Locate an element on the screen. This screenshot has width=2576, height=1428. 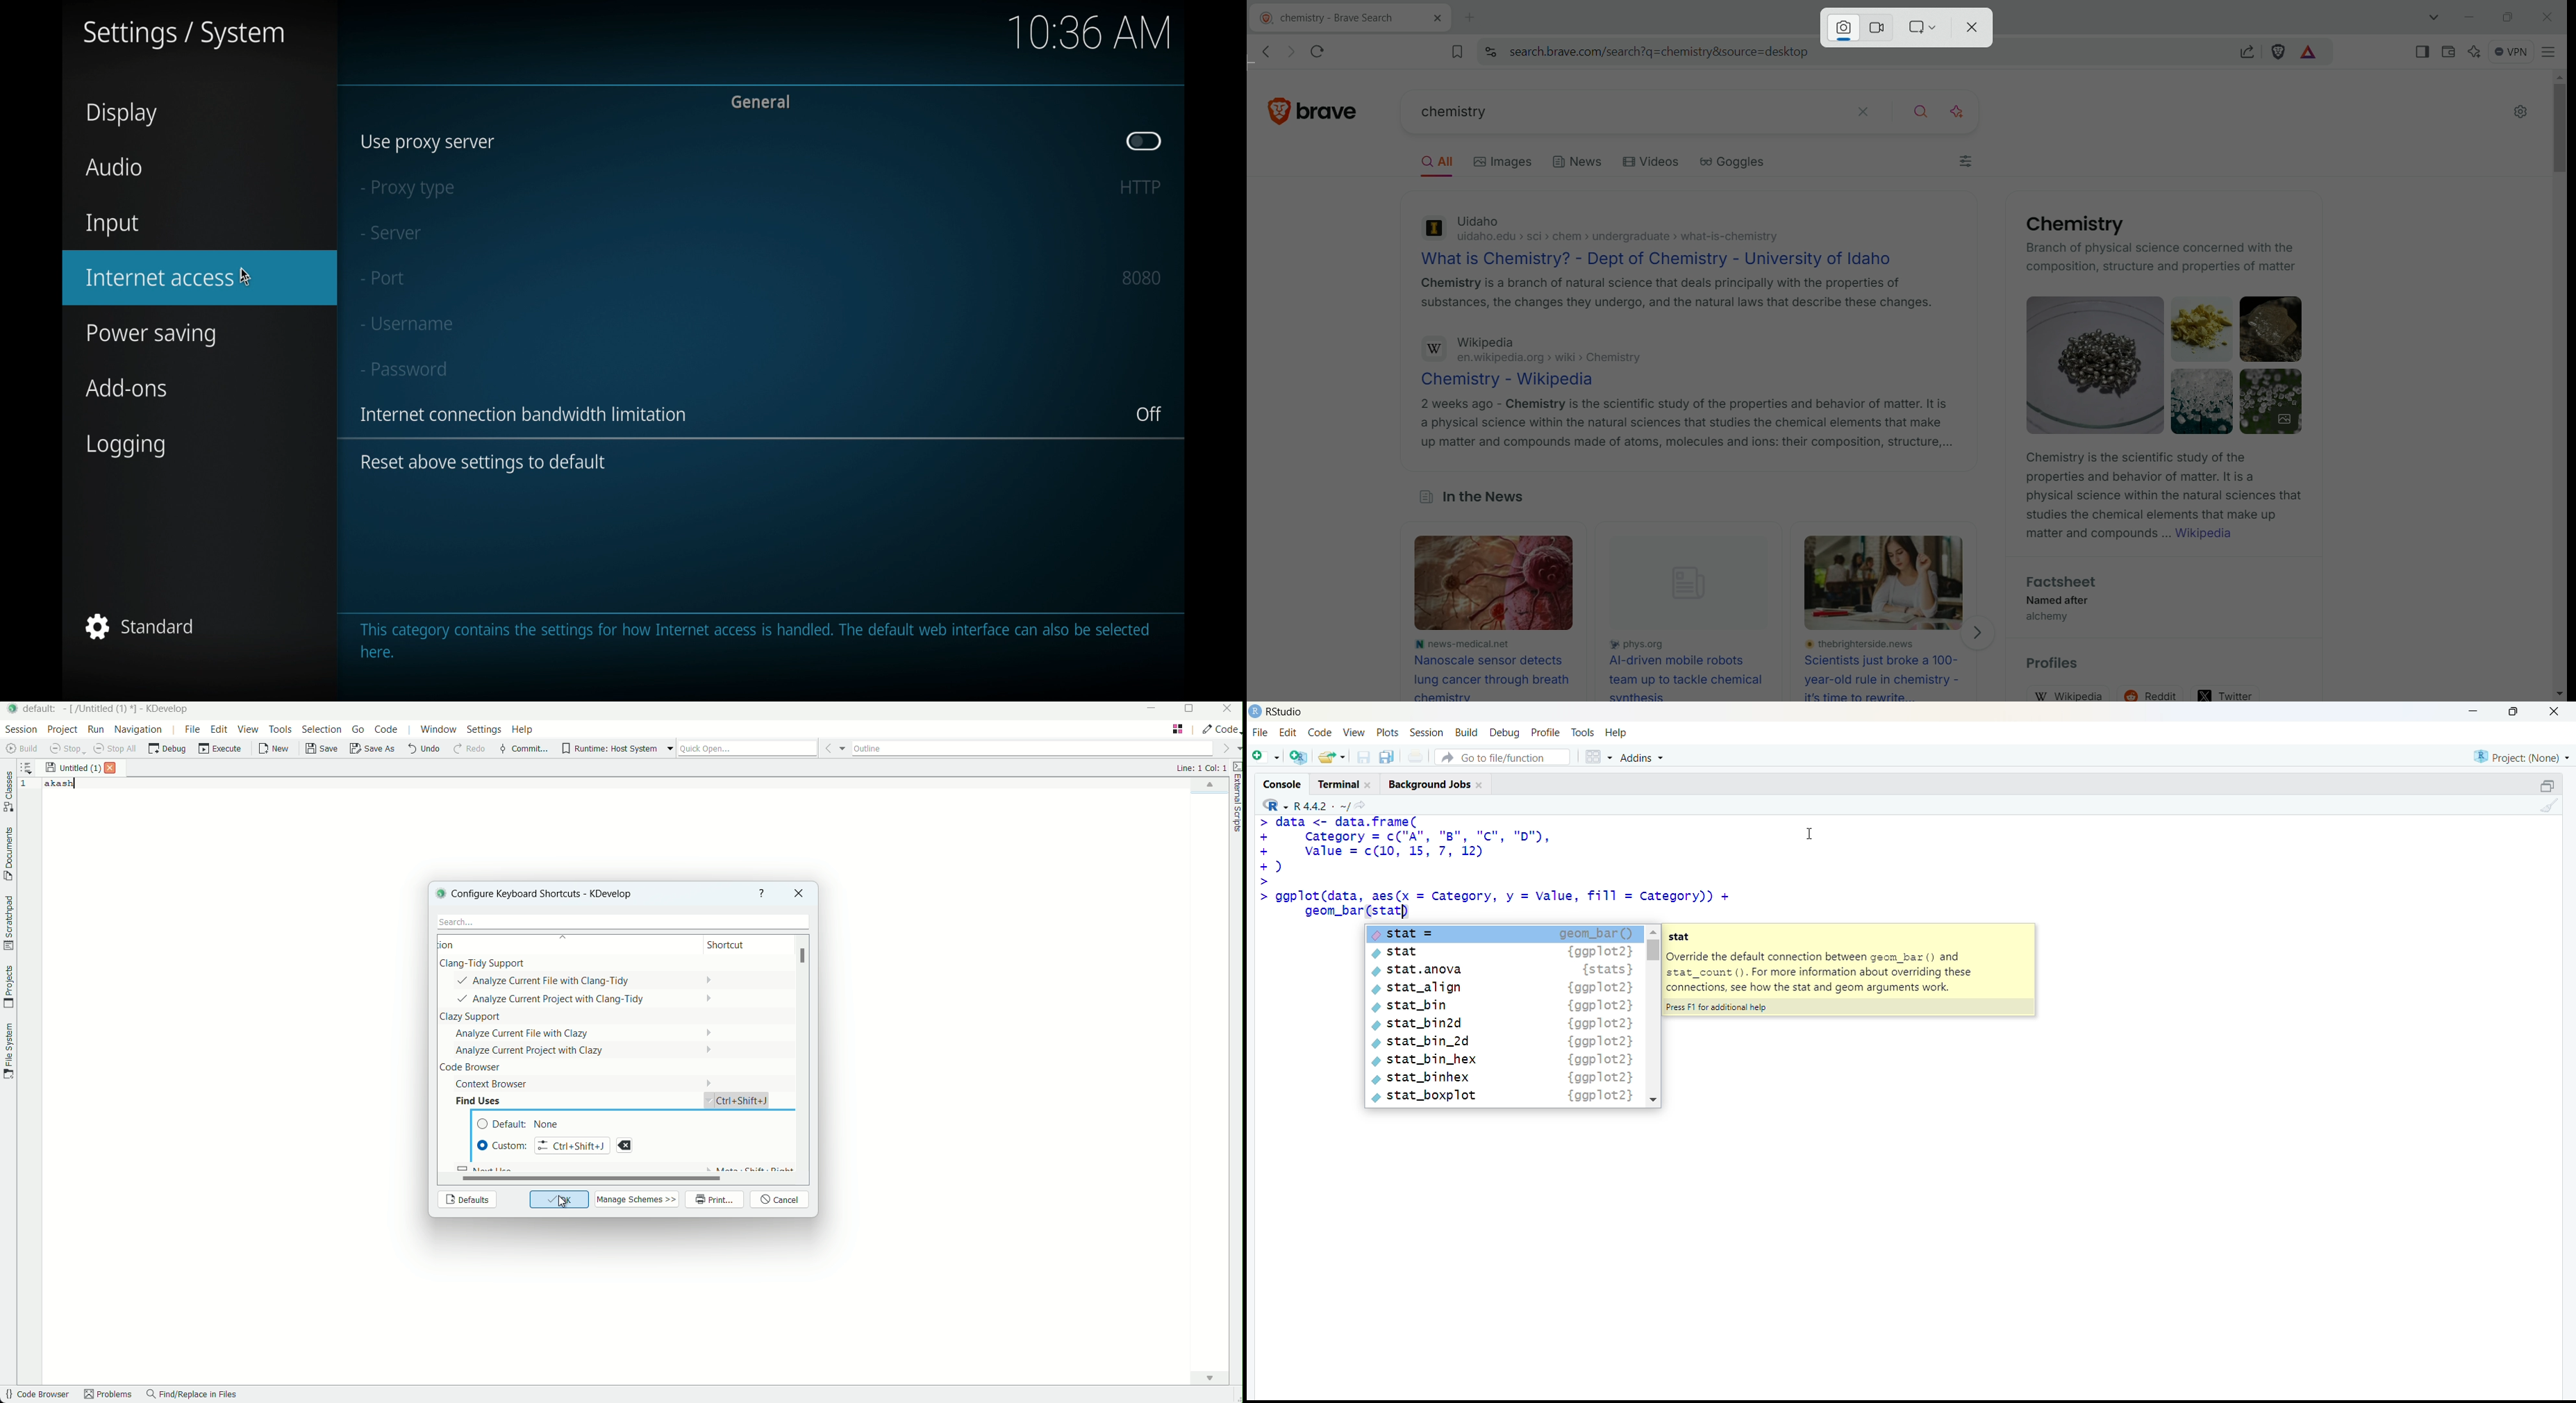
server is located at coordinates (390, 233).